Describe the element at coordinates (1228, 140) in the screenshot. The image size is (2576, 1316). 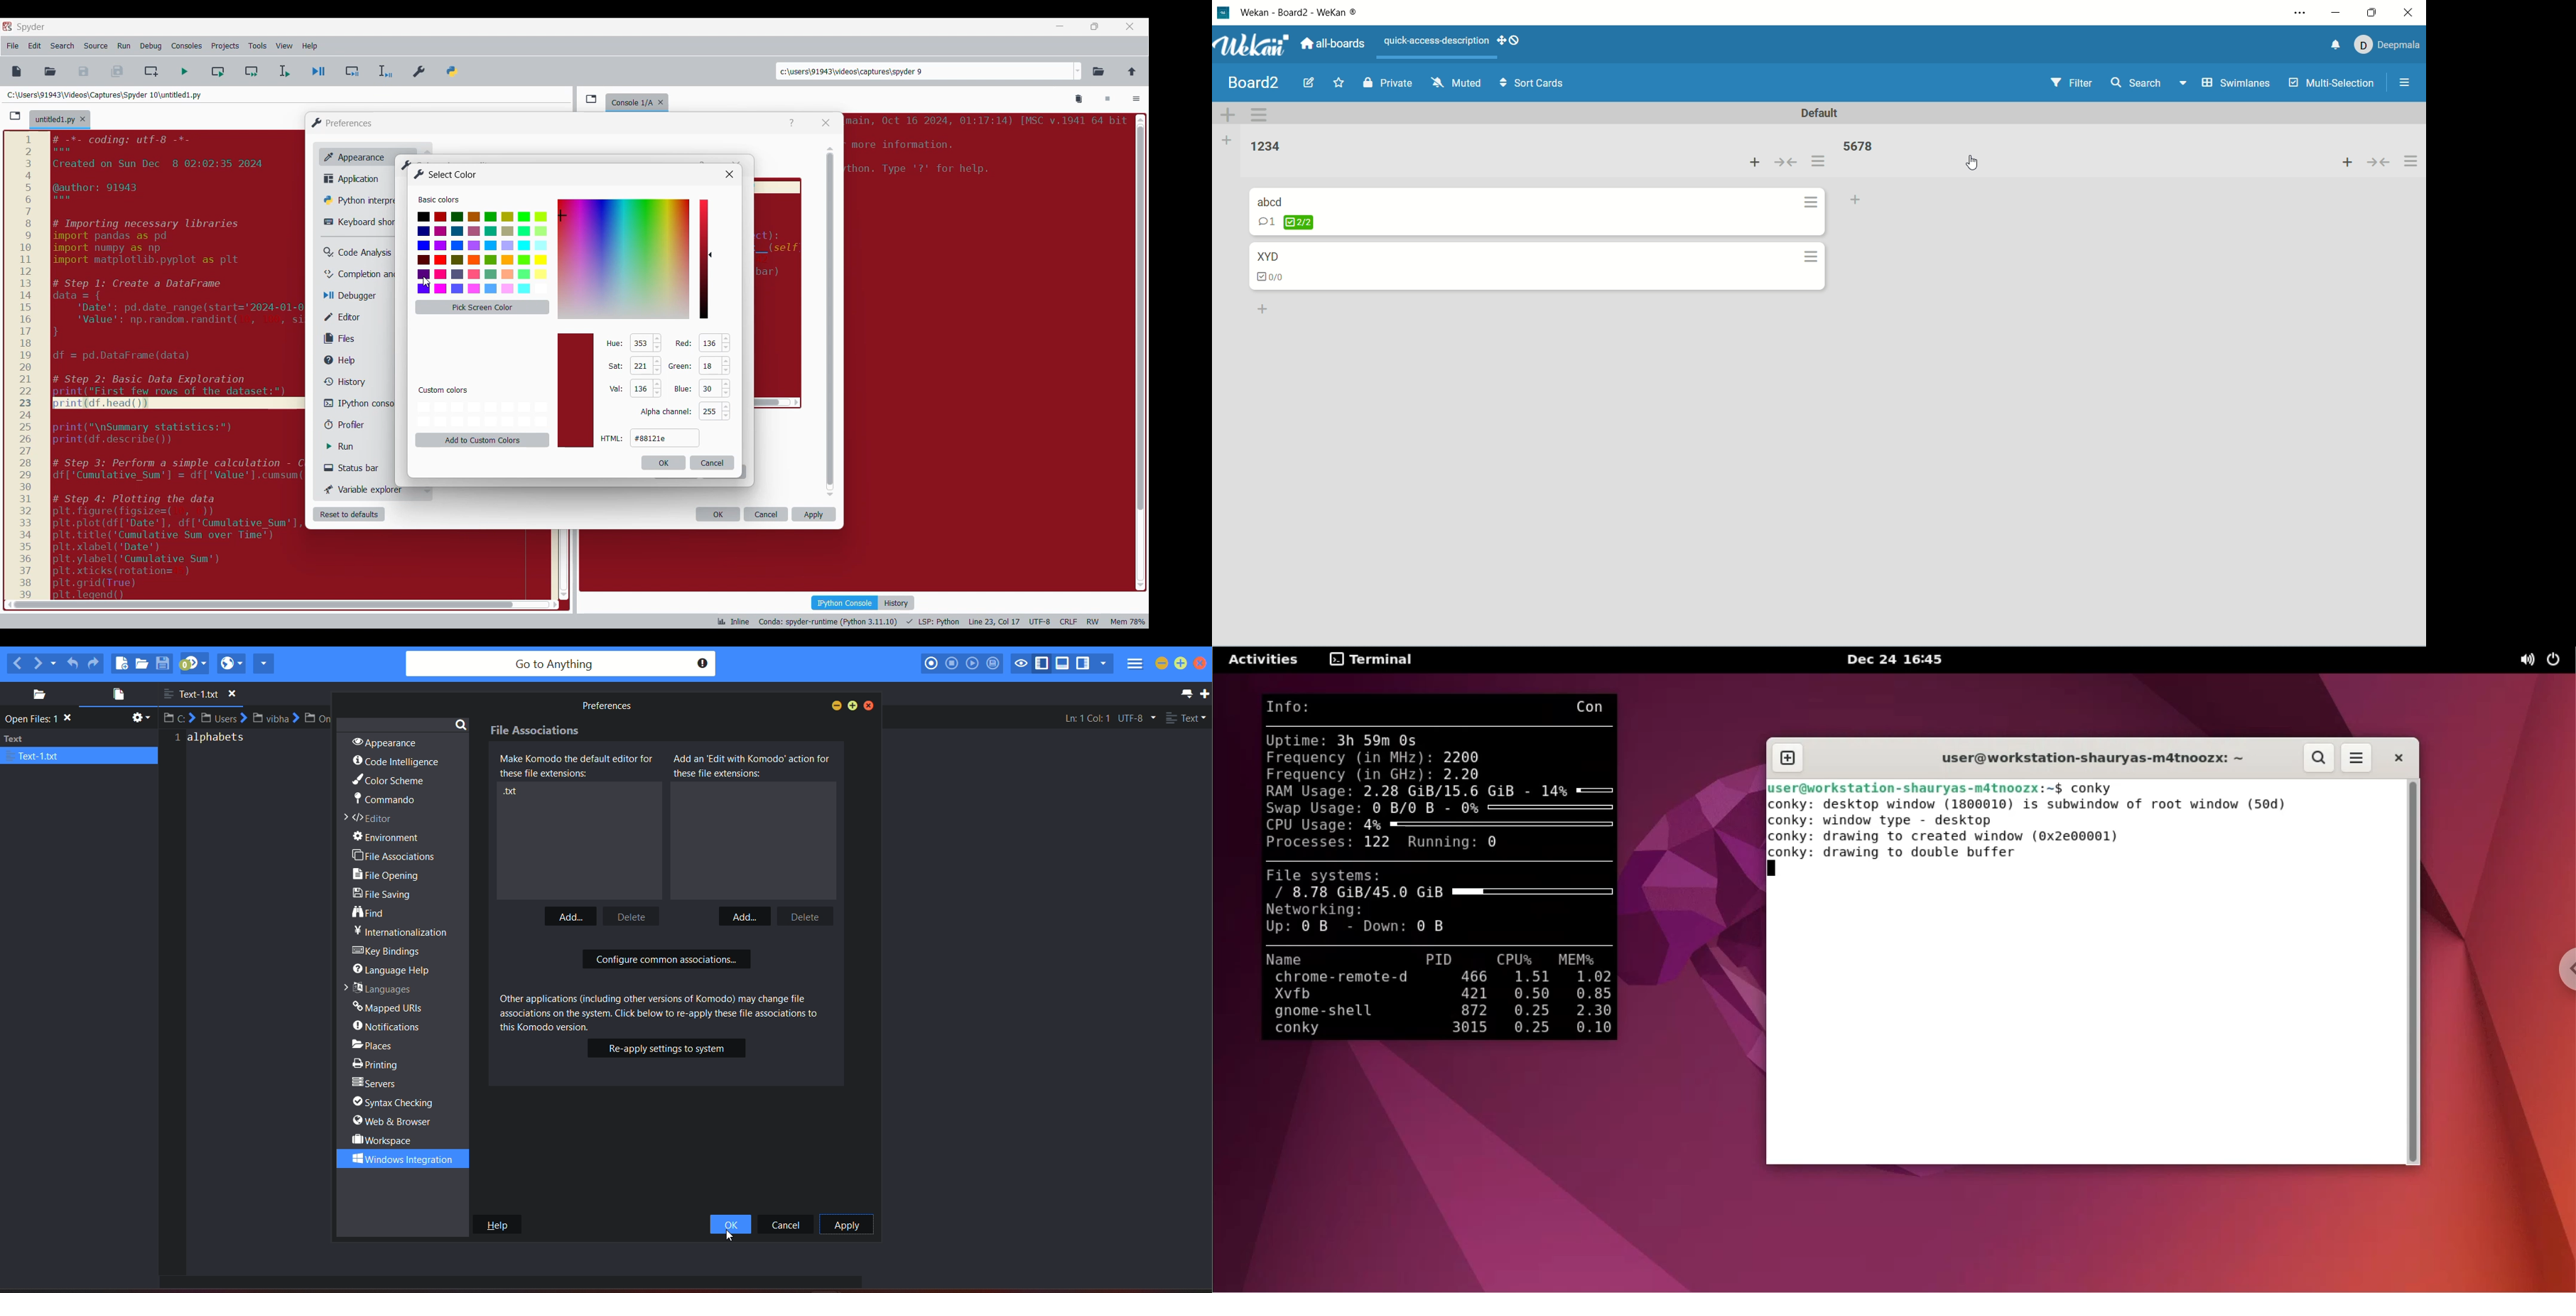
I see `add list` at that location.